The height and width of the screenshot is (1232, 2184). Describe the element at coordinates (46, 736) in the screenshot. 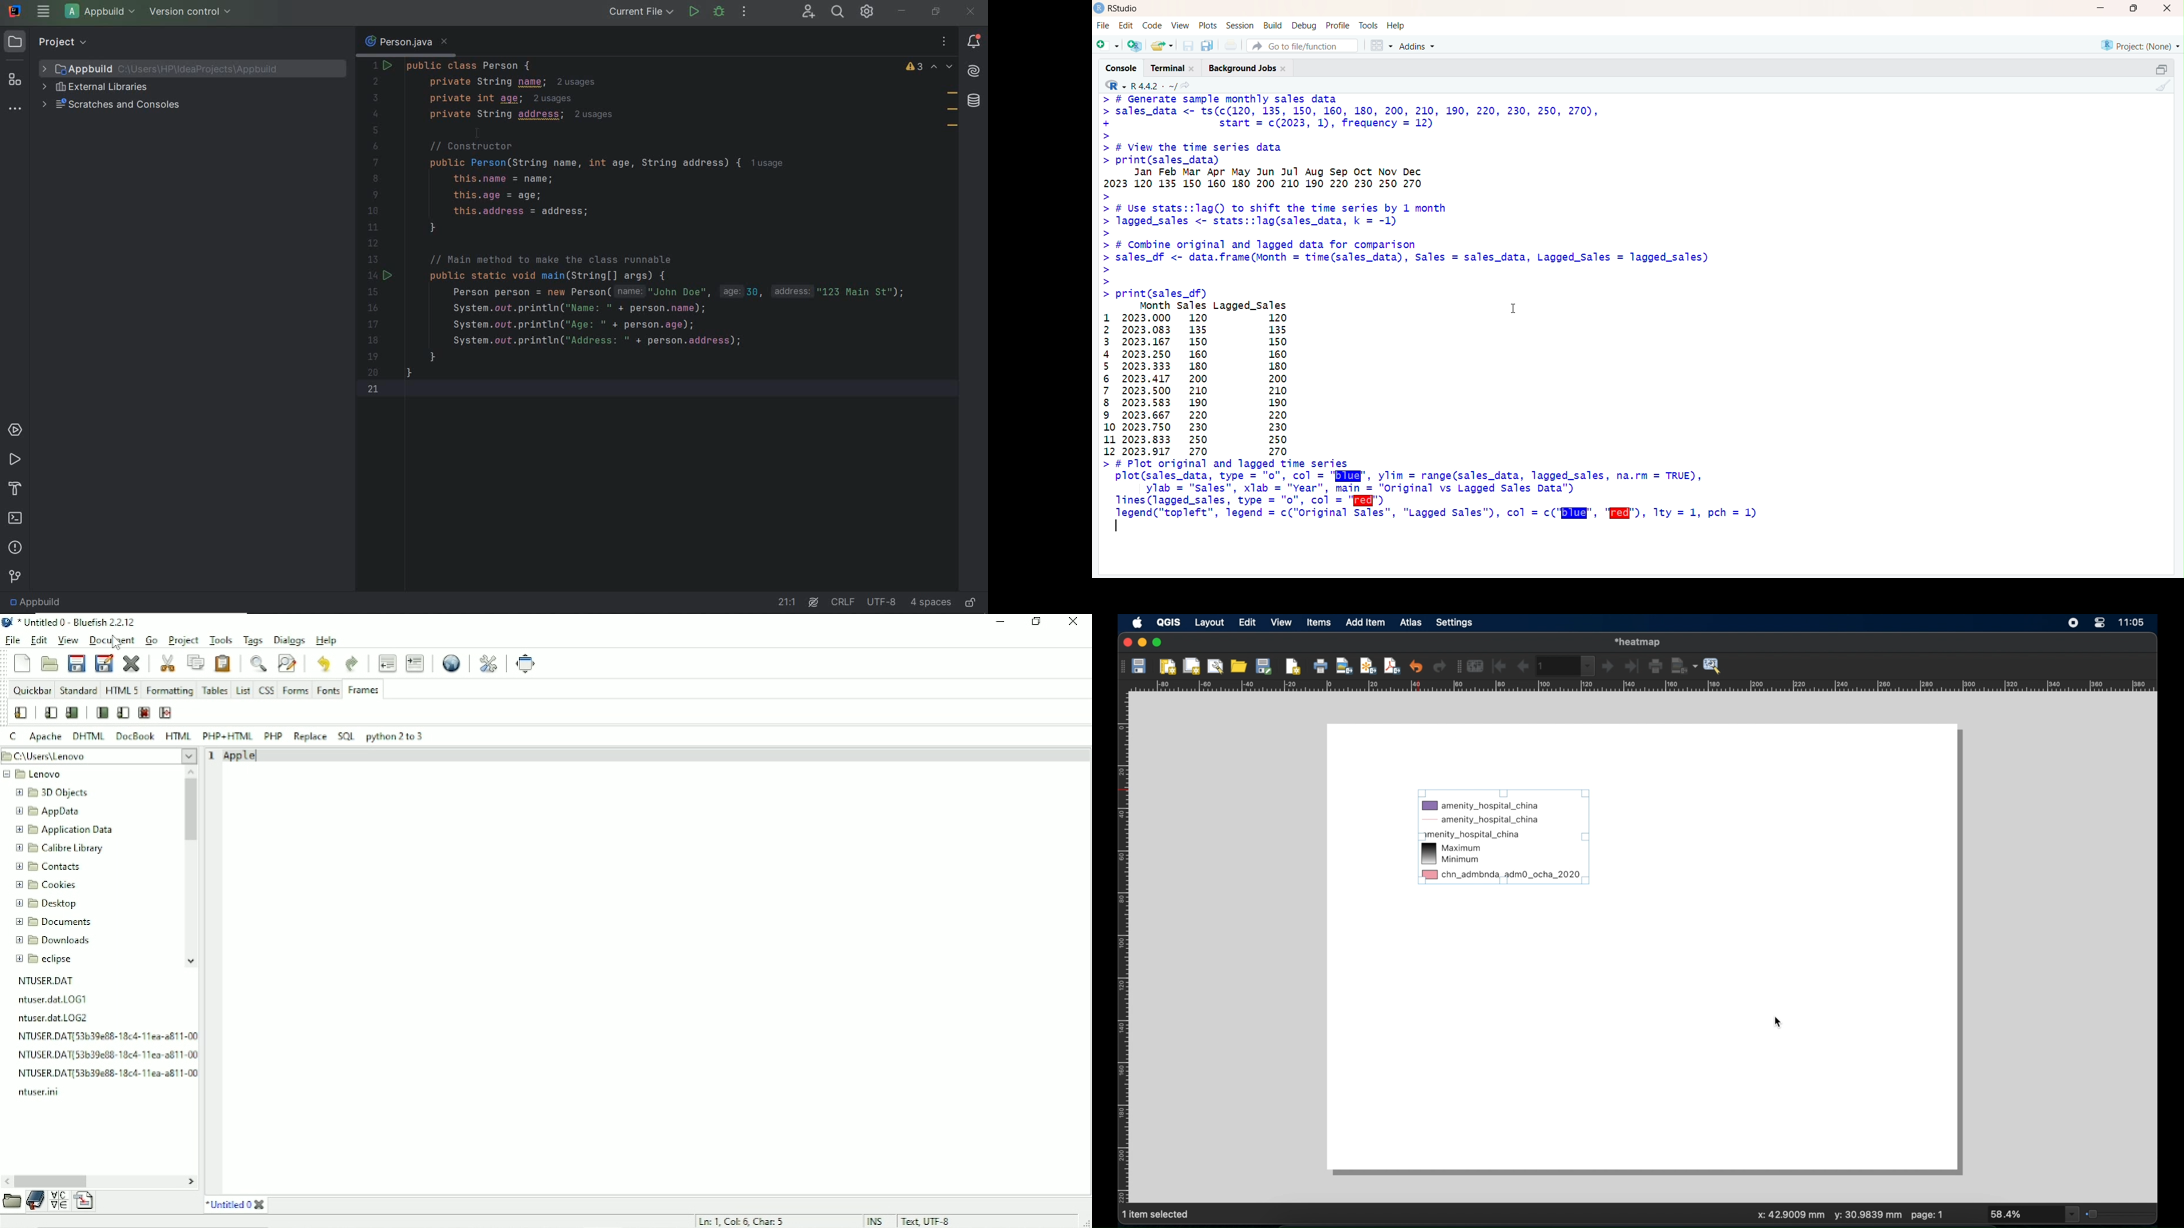

I see `Apache` at that location.